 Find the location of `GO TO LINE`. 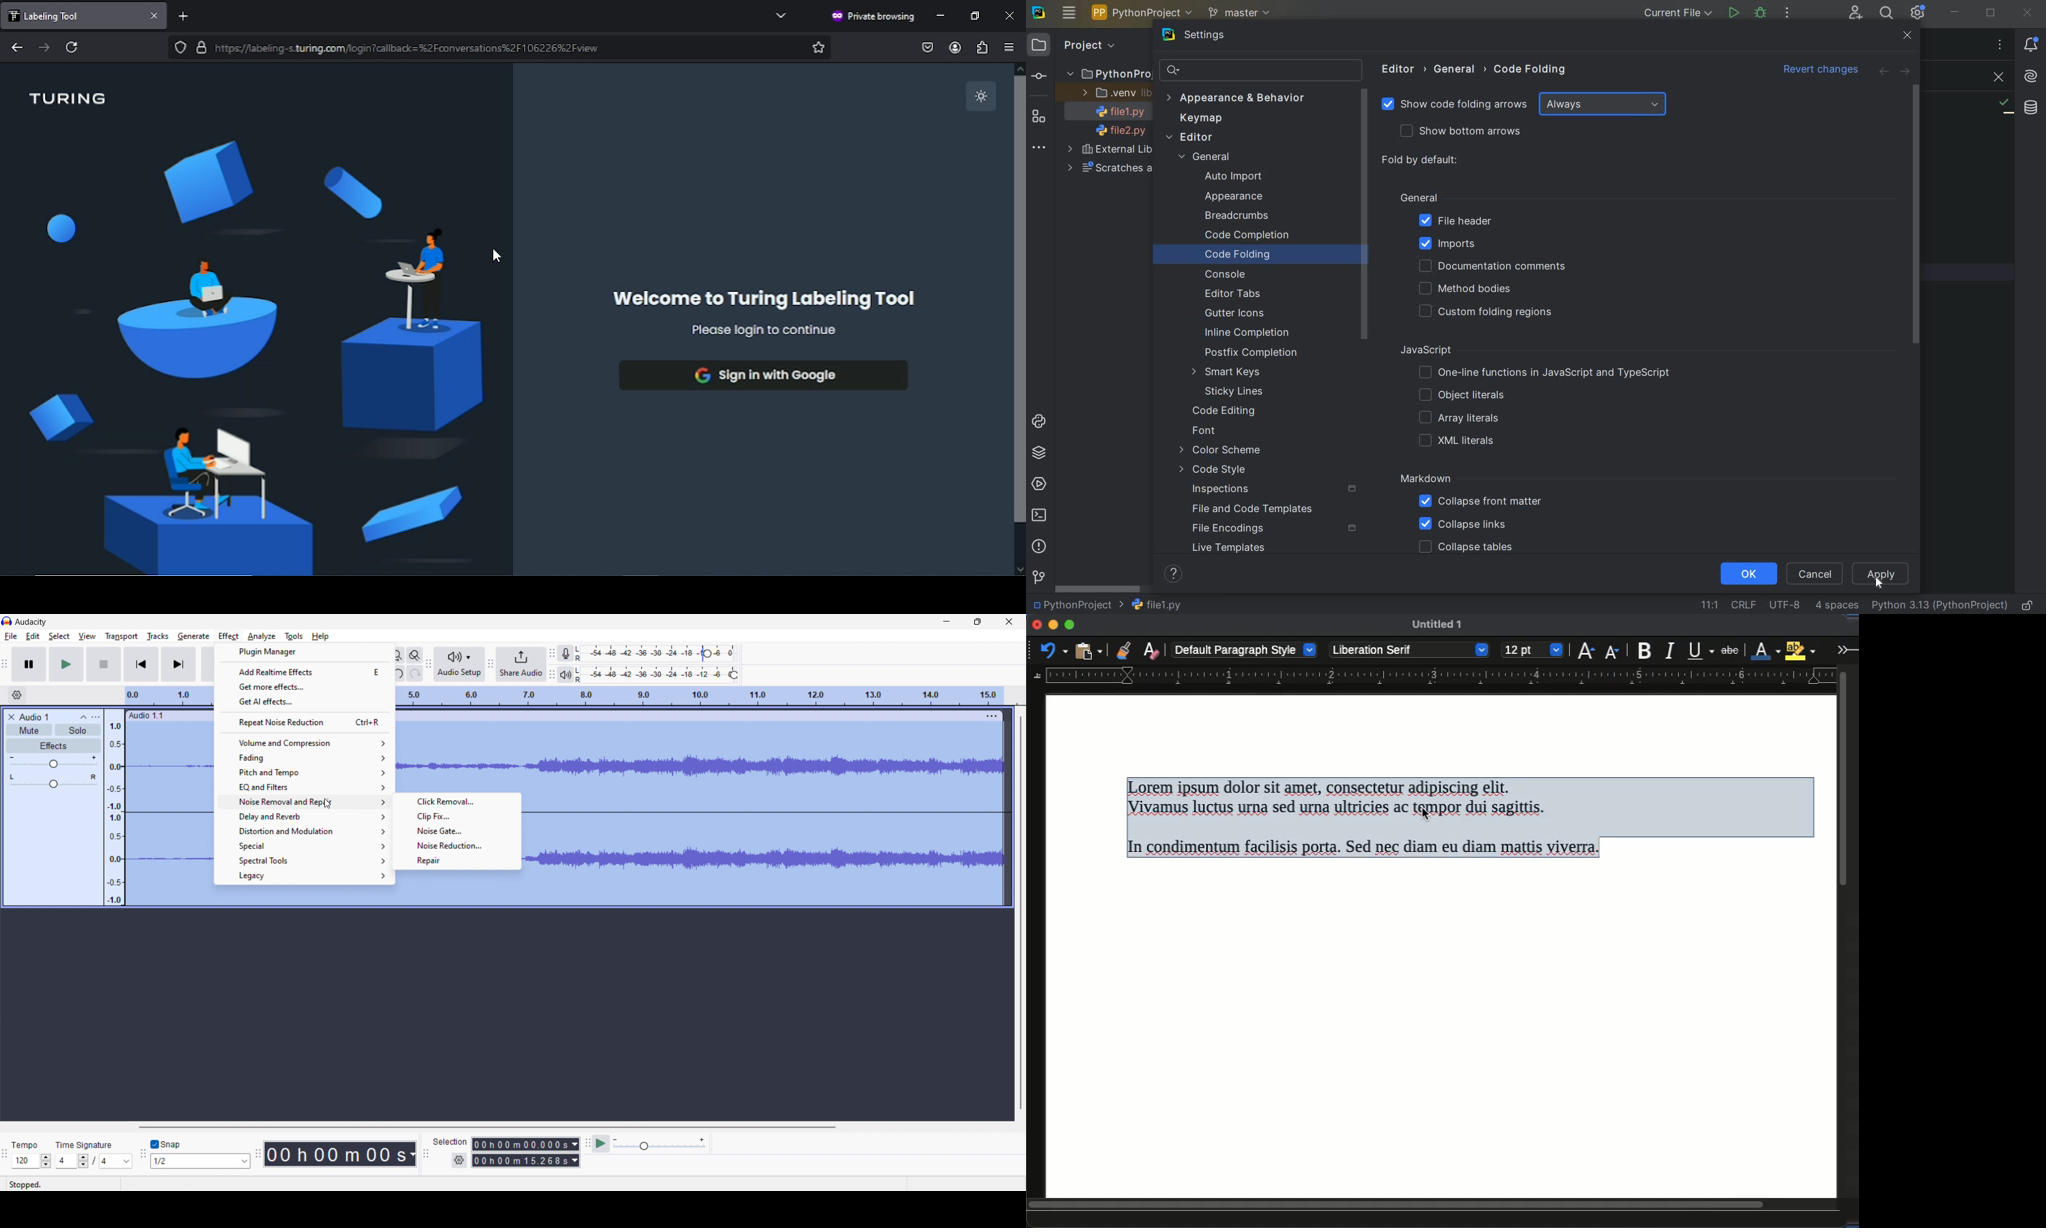

GO TO LINE is located at coordinates (1708, 603).